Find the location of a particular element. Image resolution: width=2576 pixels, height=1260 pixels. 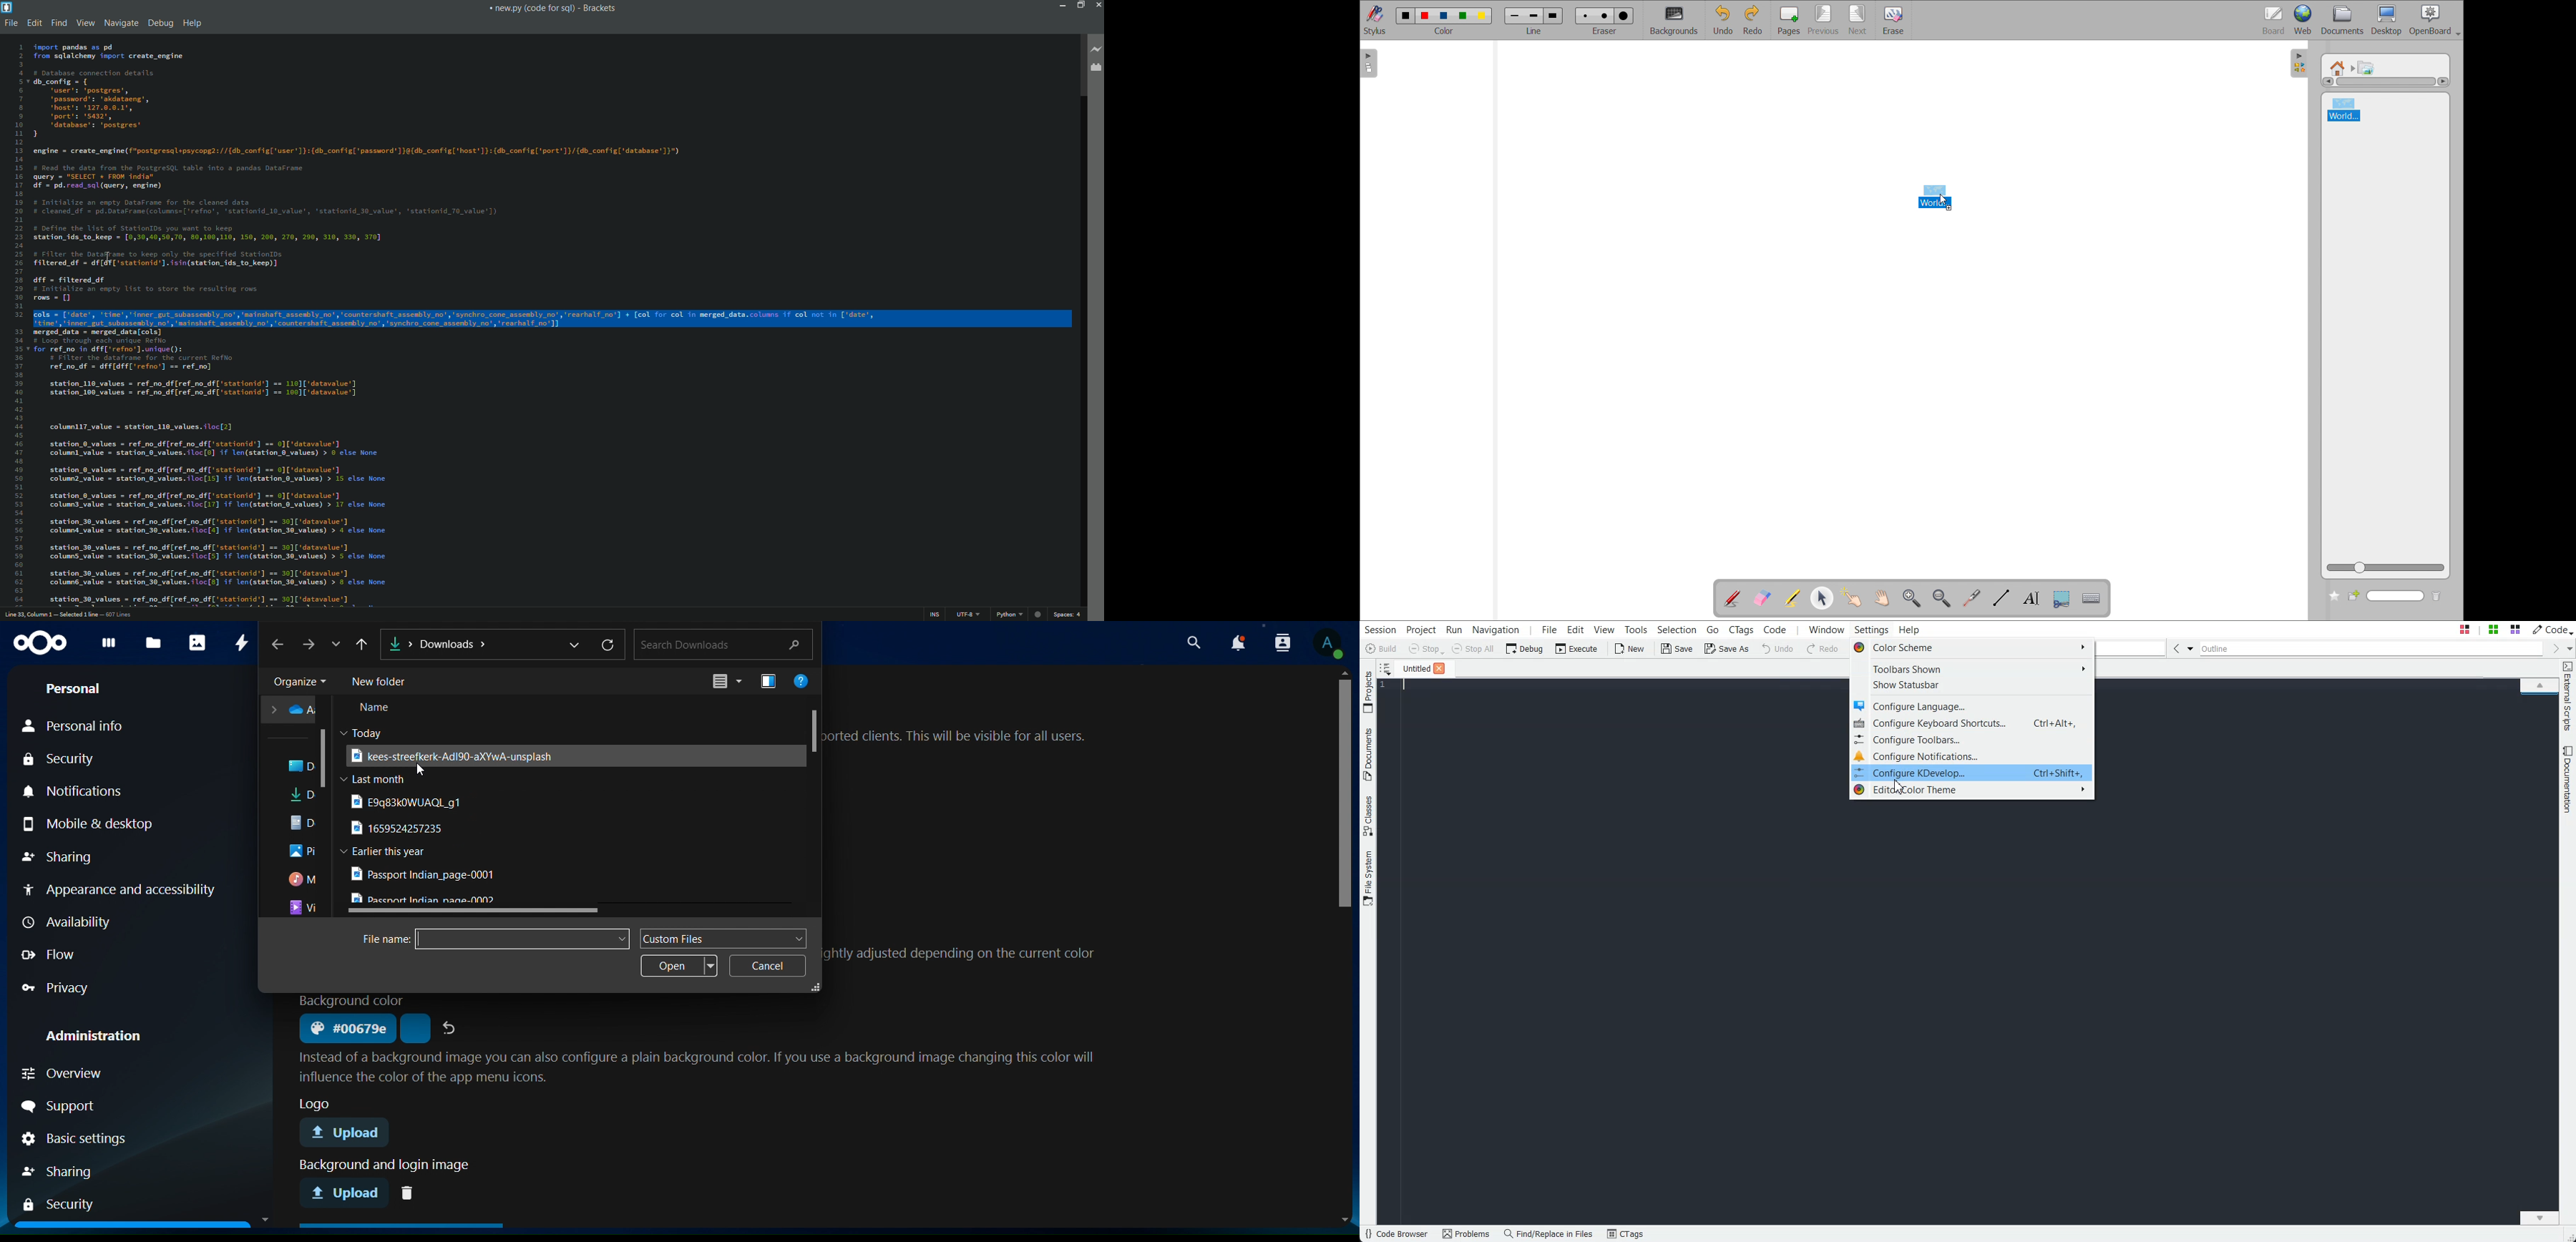

 is located at coordinates (363, 644).